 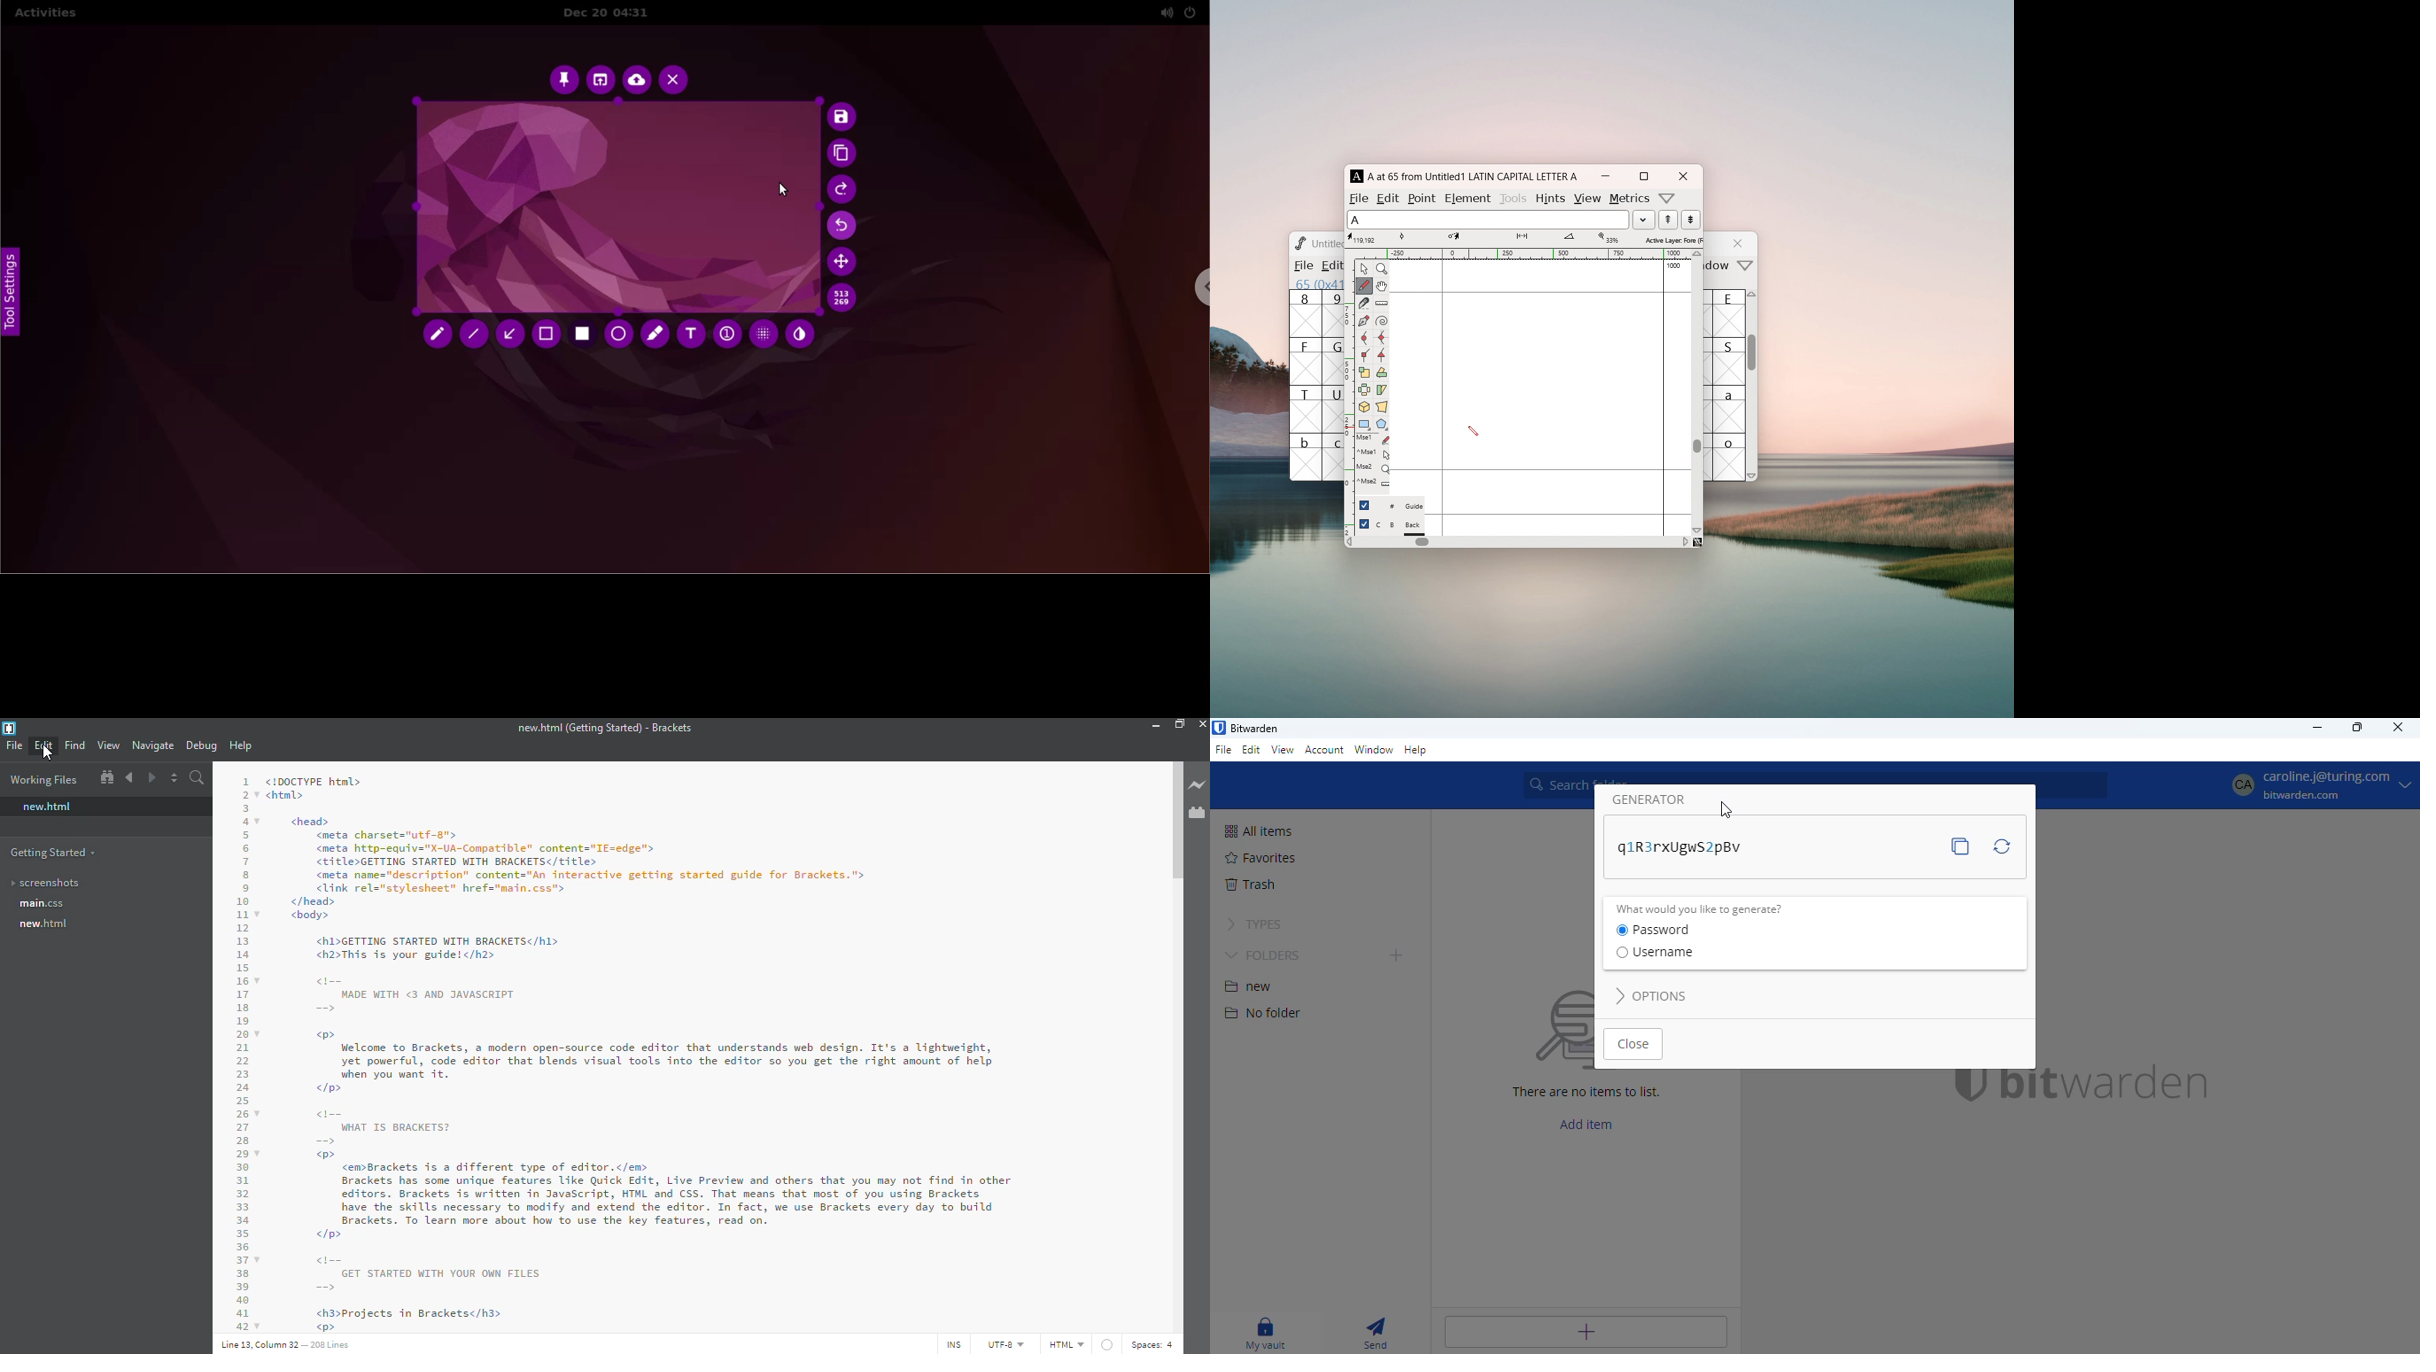 What do you see at coordinates (1359, 198) in the screenshot?
I see `file` at bounding box center [1359, 198].